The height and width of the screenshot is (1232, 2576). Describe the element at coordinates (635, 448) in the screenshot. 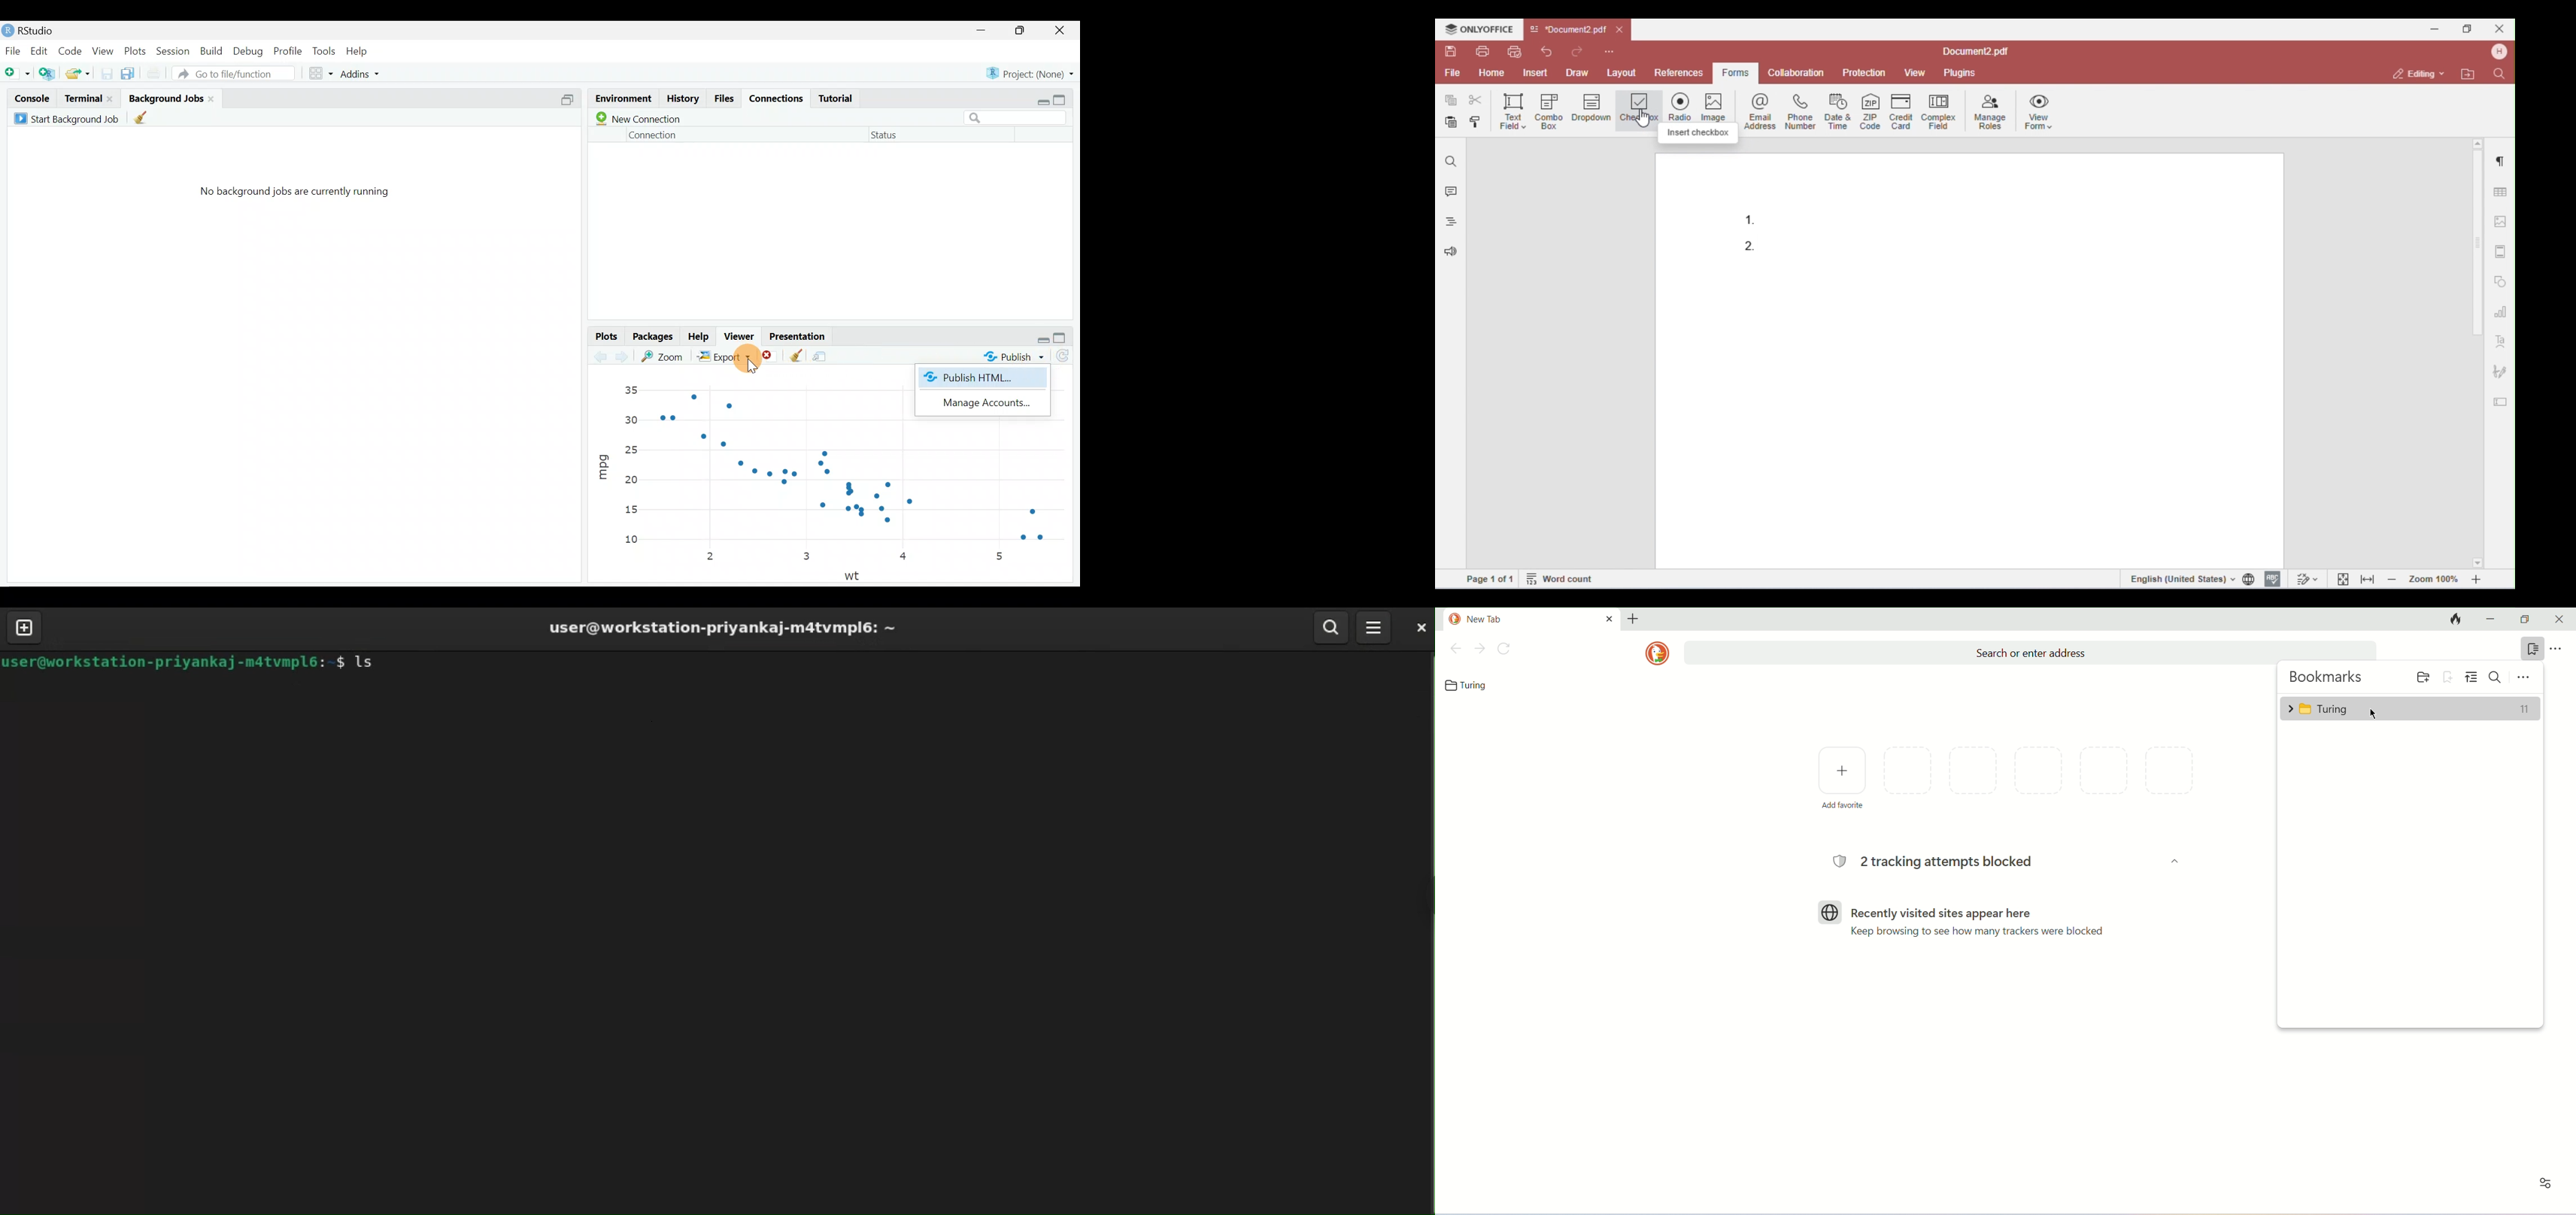

I see `25` at that location.